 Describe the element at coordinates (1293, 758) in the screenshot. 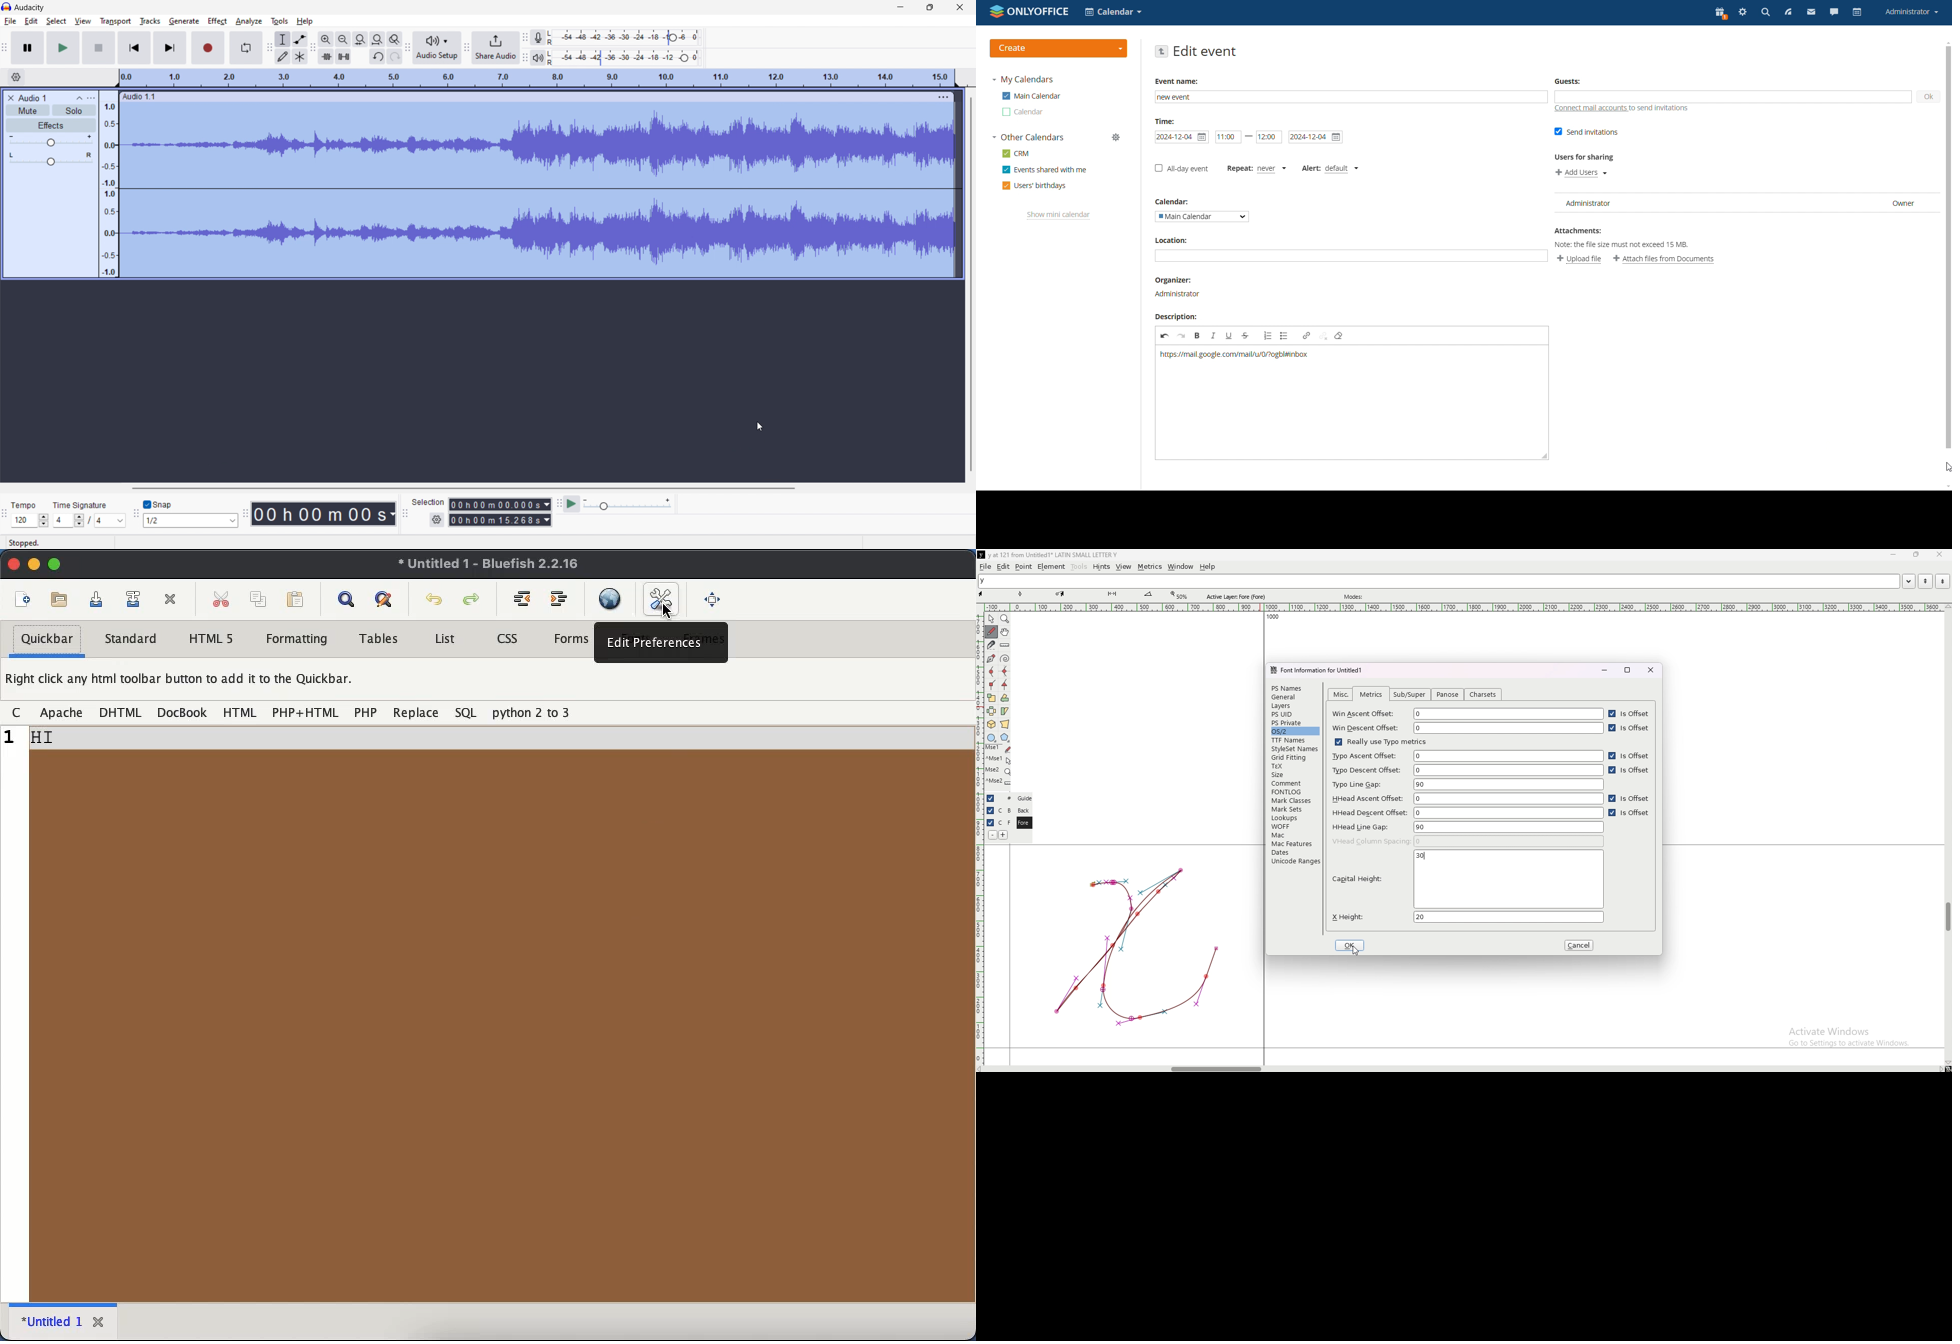

I see `grid fitting` at that location.